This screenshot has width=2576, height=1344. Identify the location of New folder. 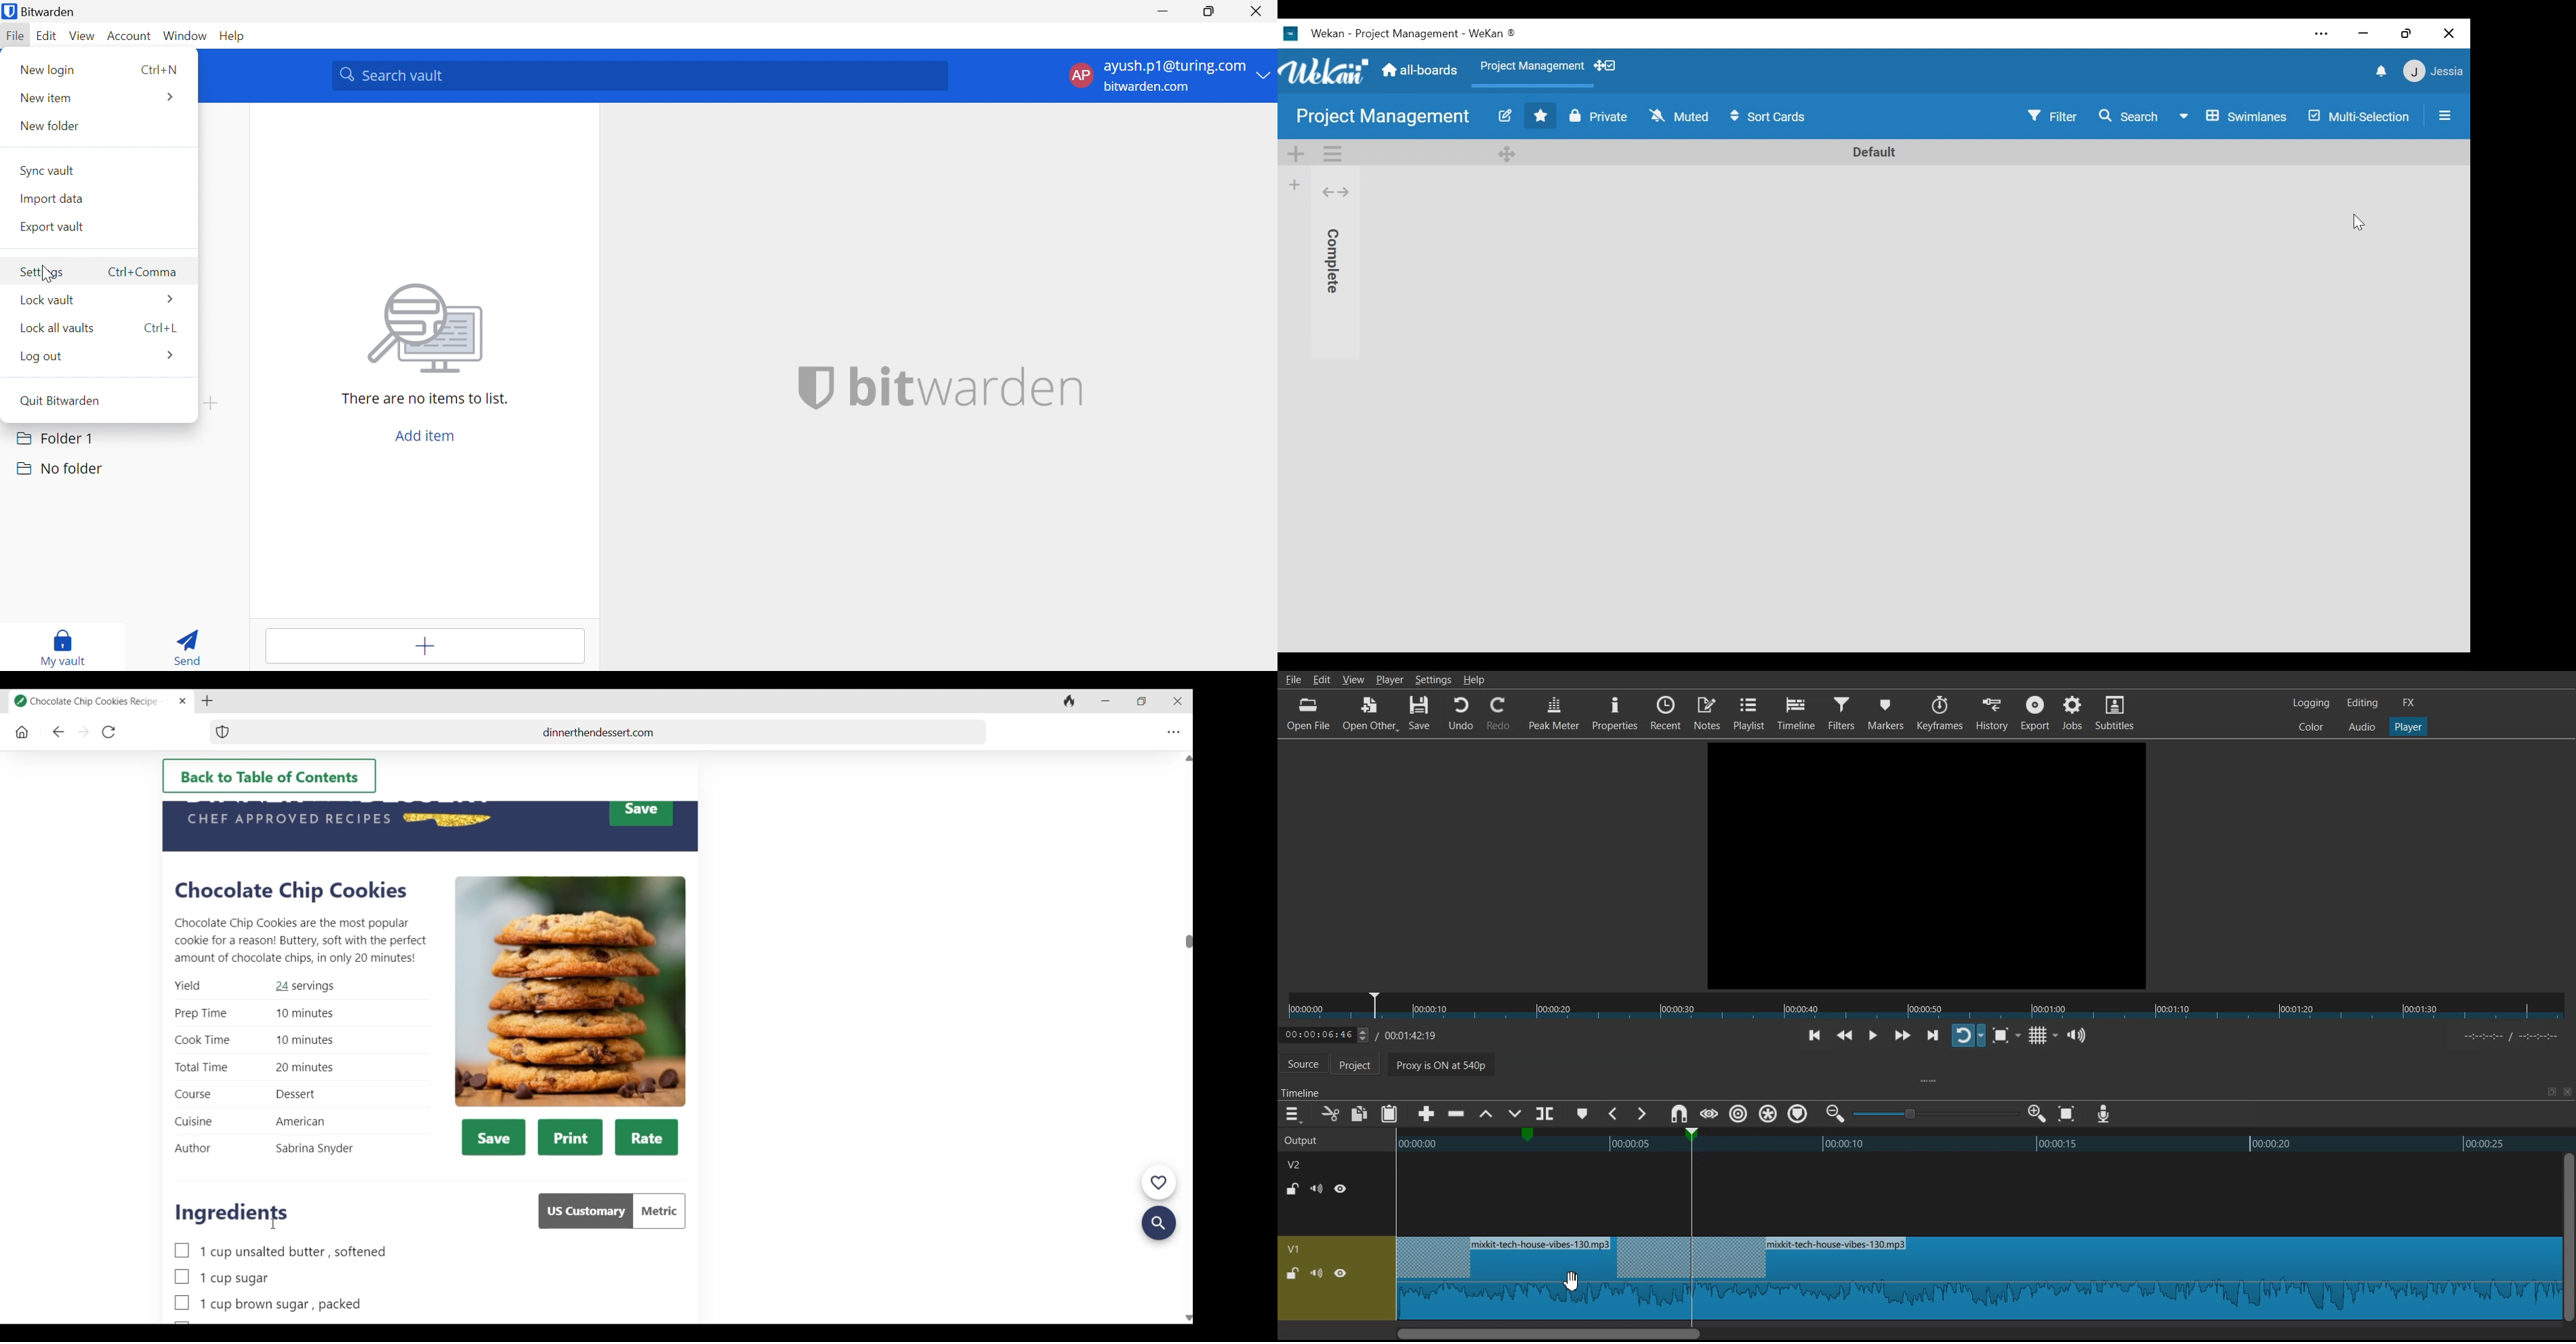
(51, 125).